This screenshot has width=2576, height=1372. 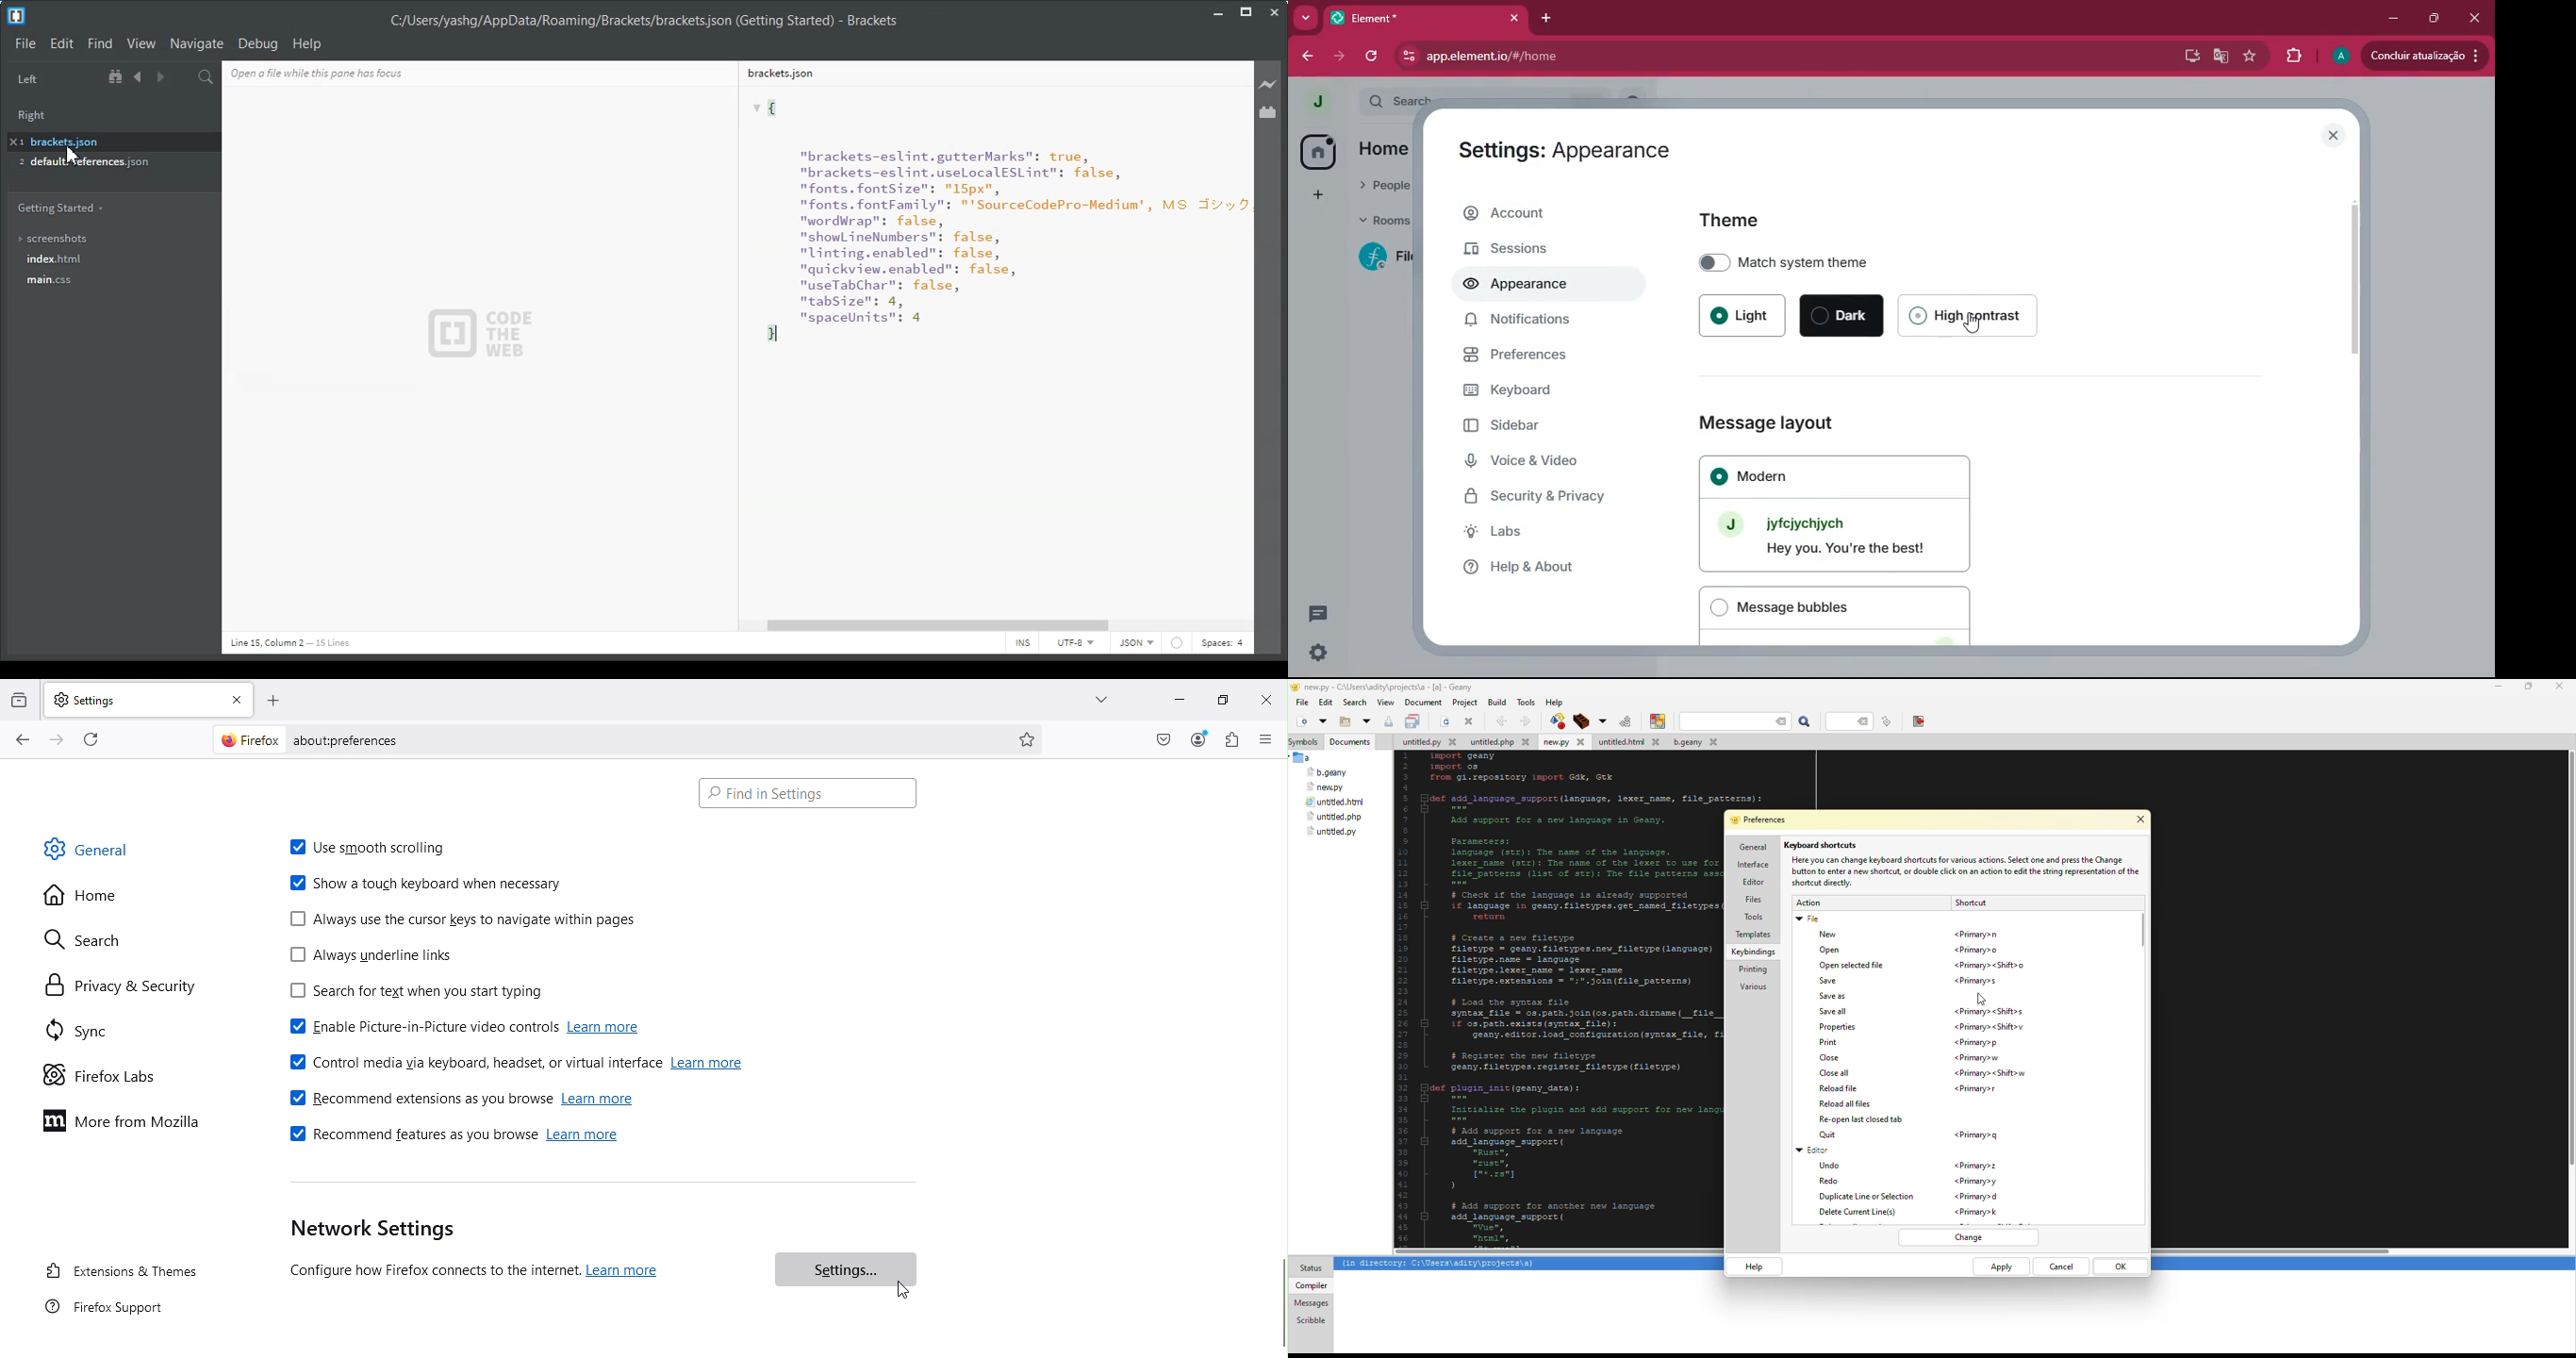 I want to click on Navigate Forward, so click(x=158, y=78).